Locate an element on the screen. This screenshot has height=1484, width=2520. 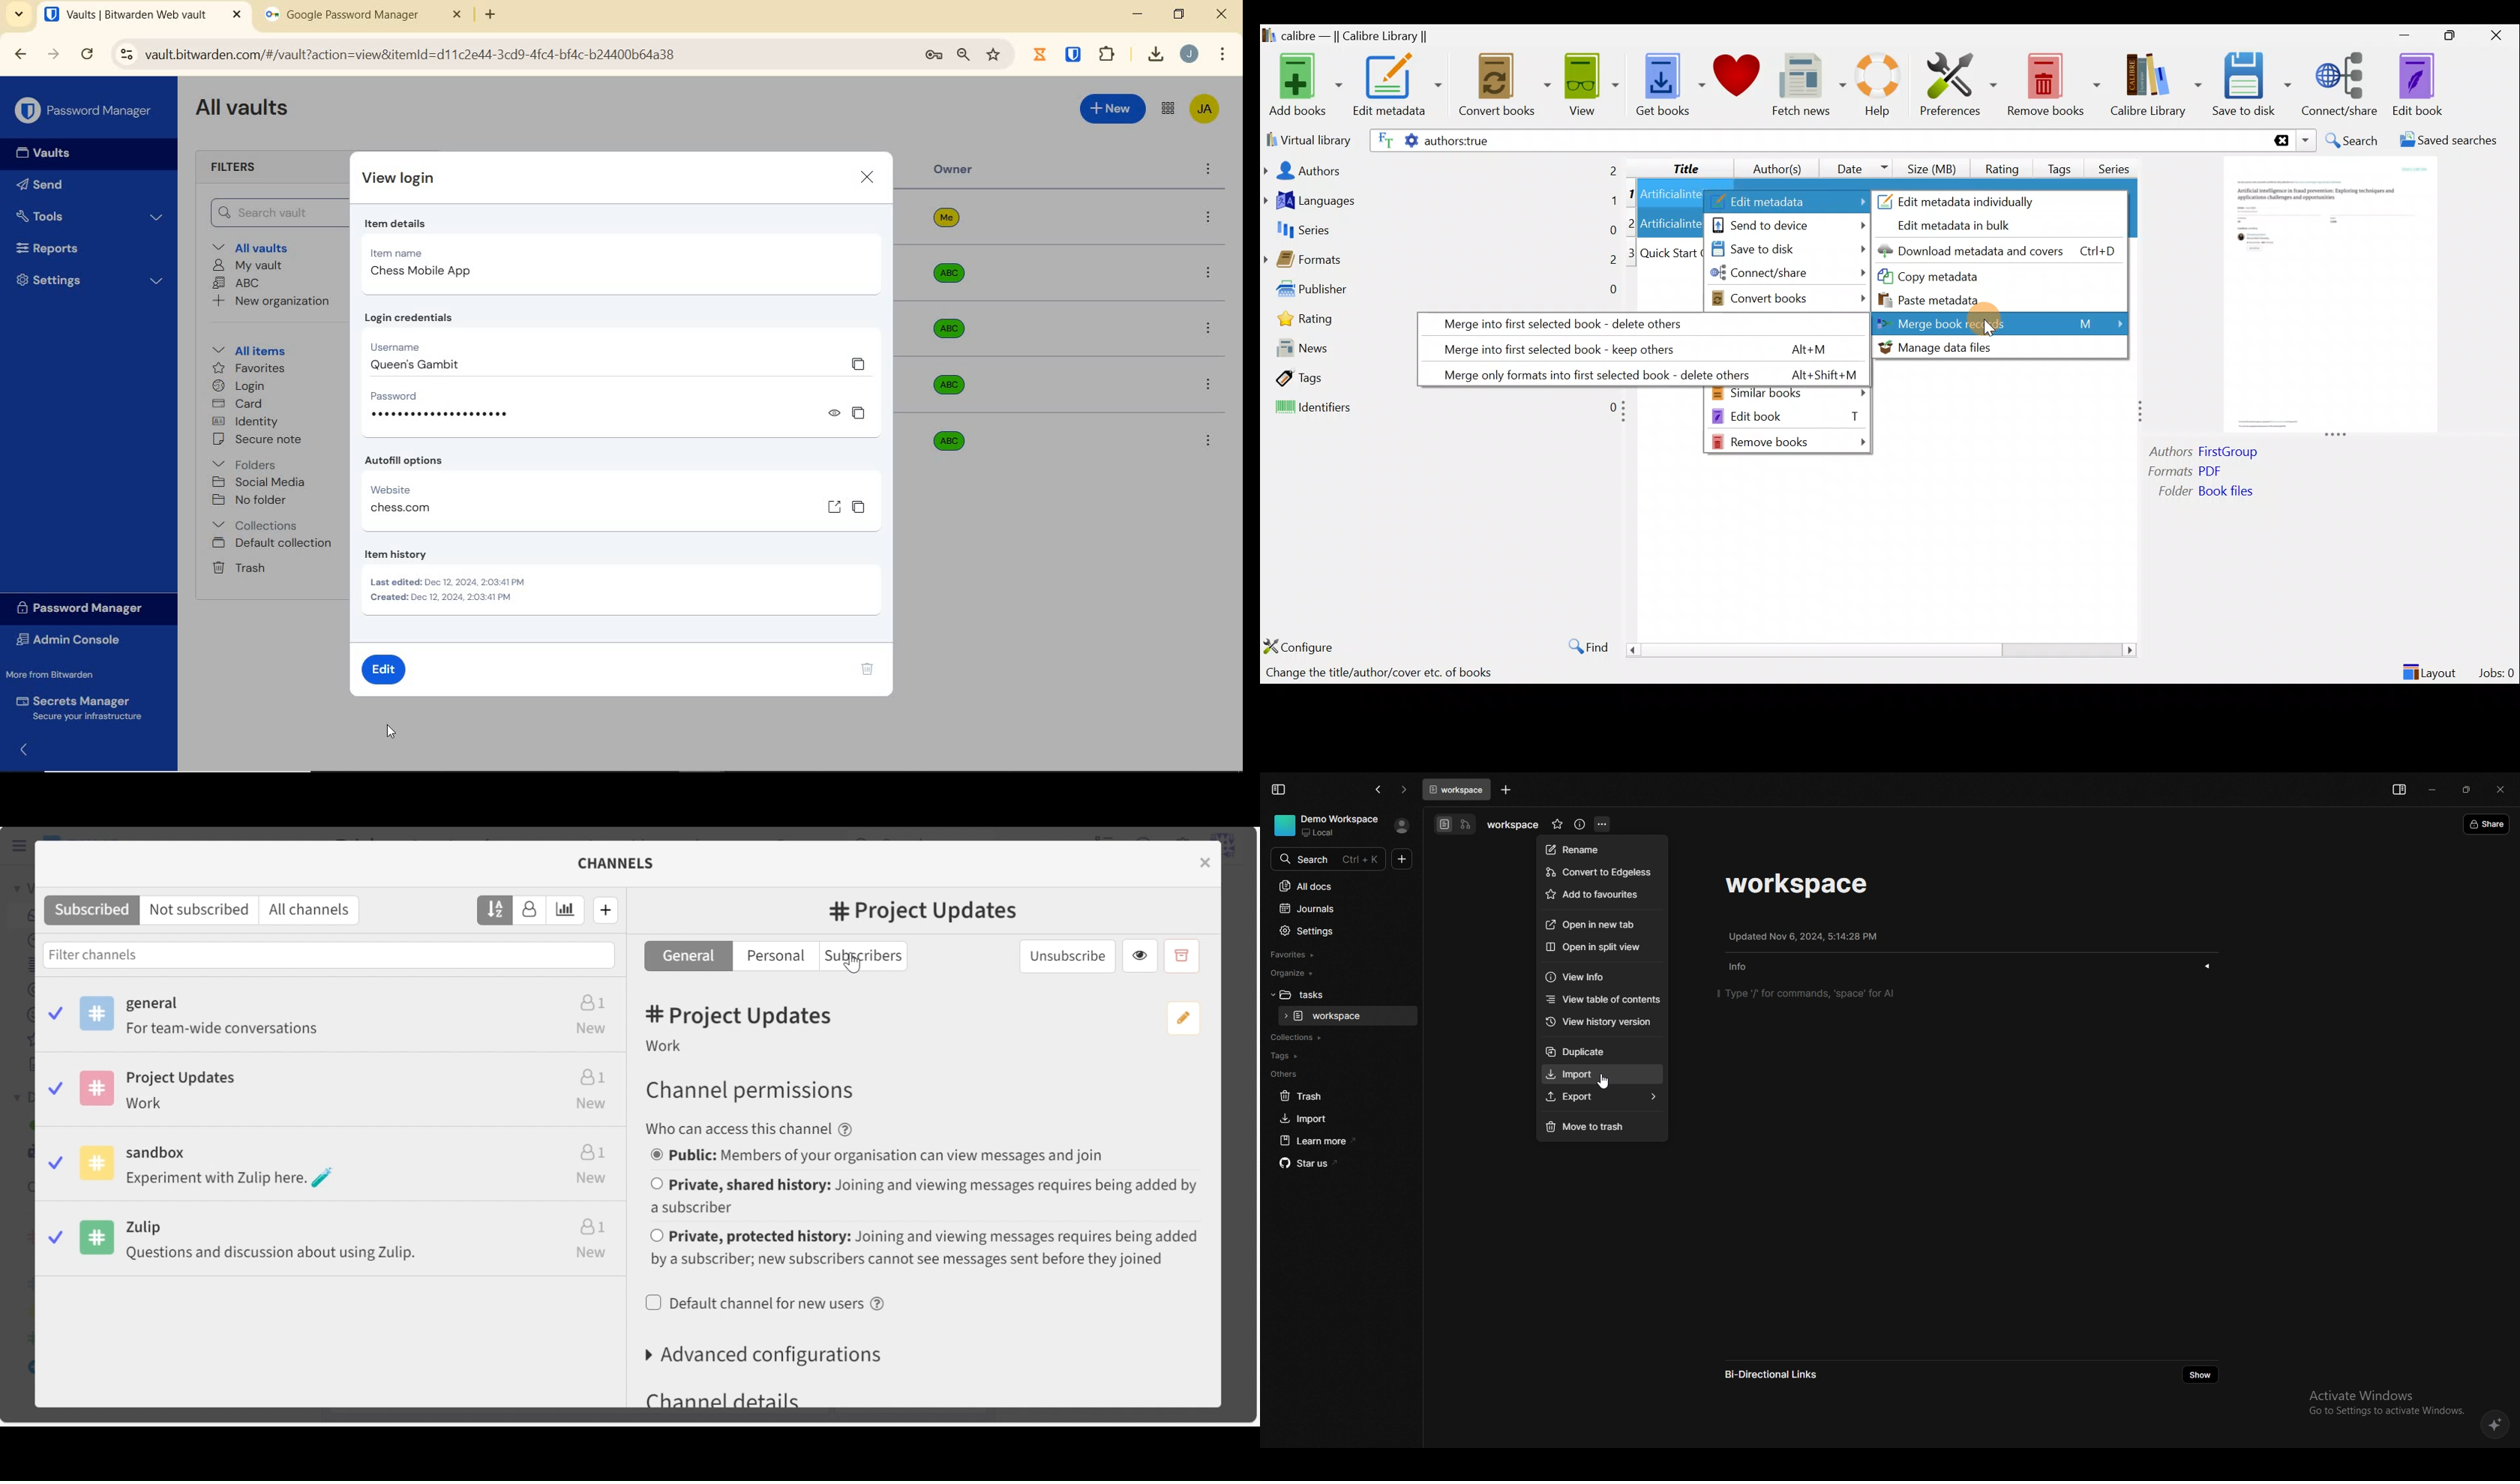
Formats: PDF is located at coordinates (2204, 473).